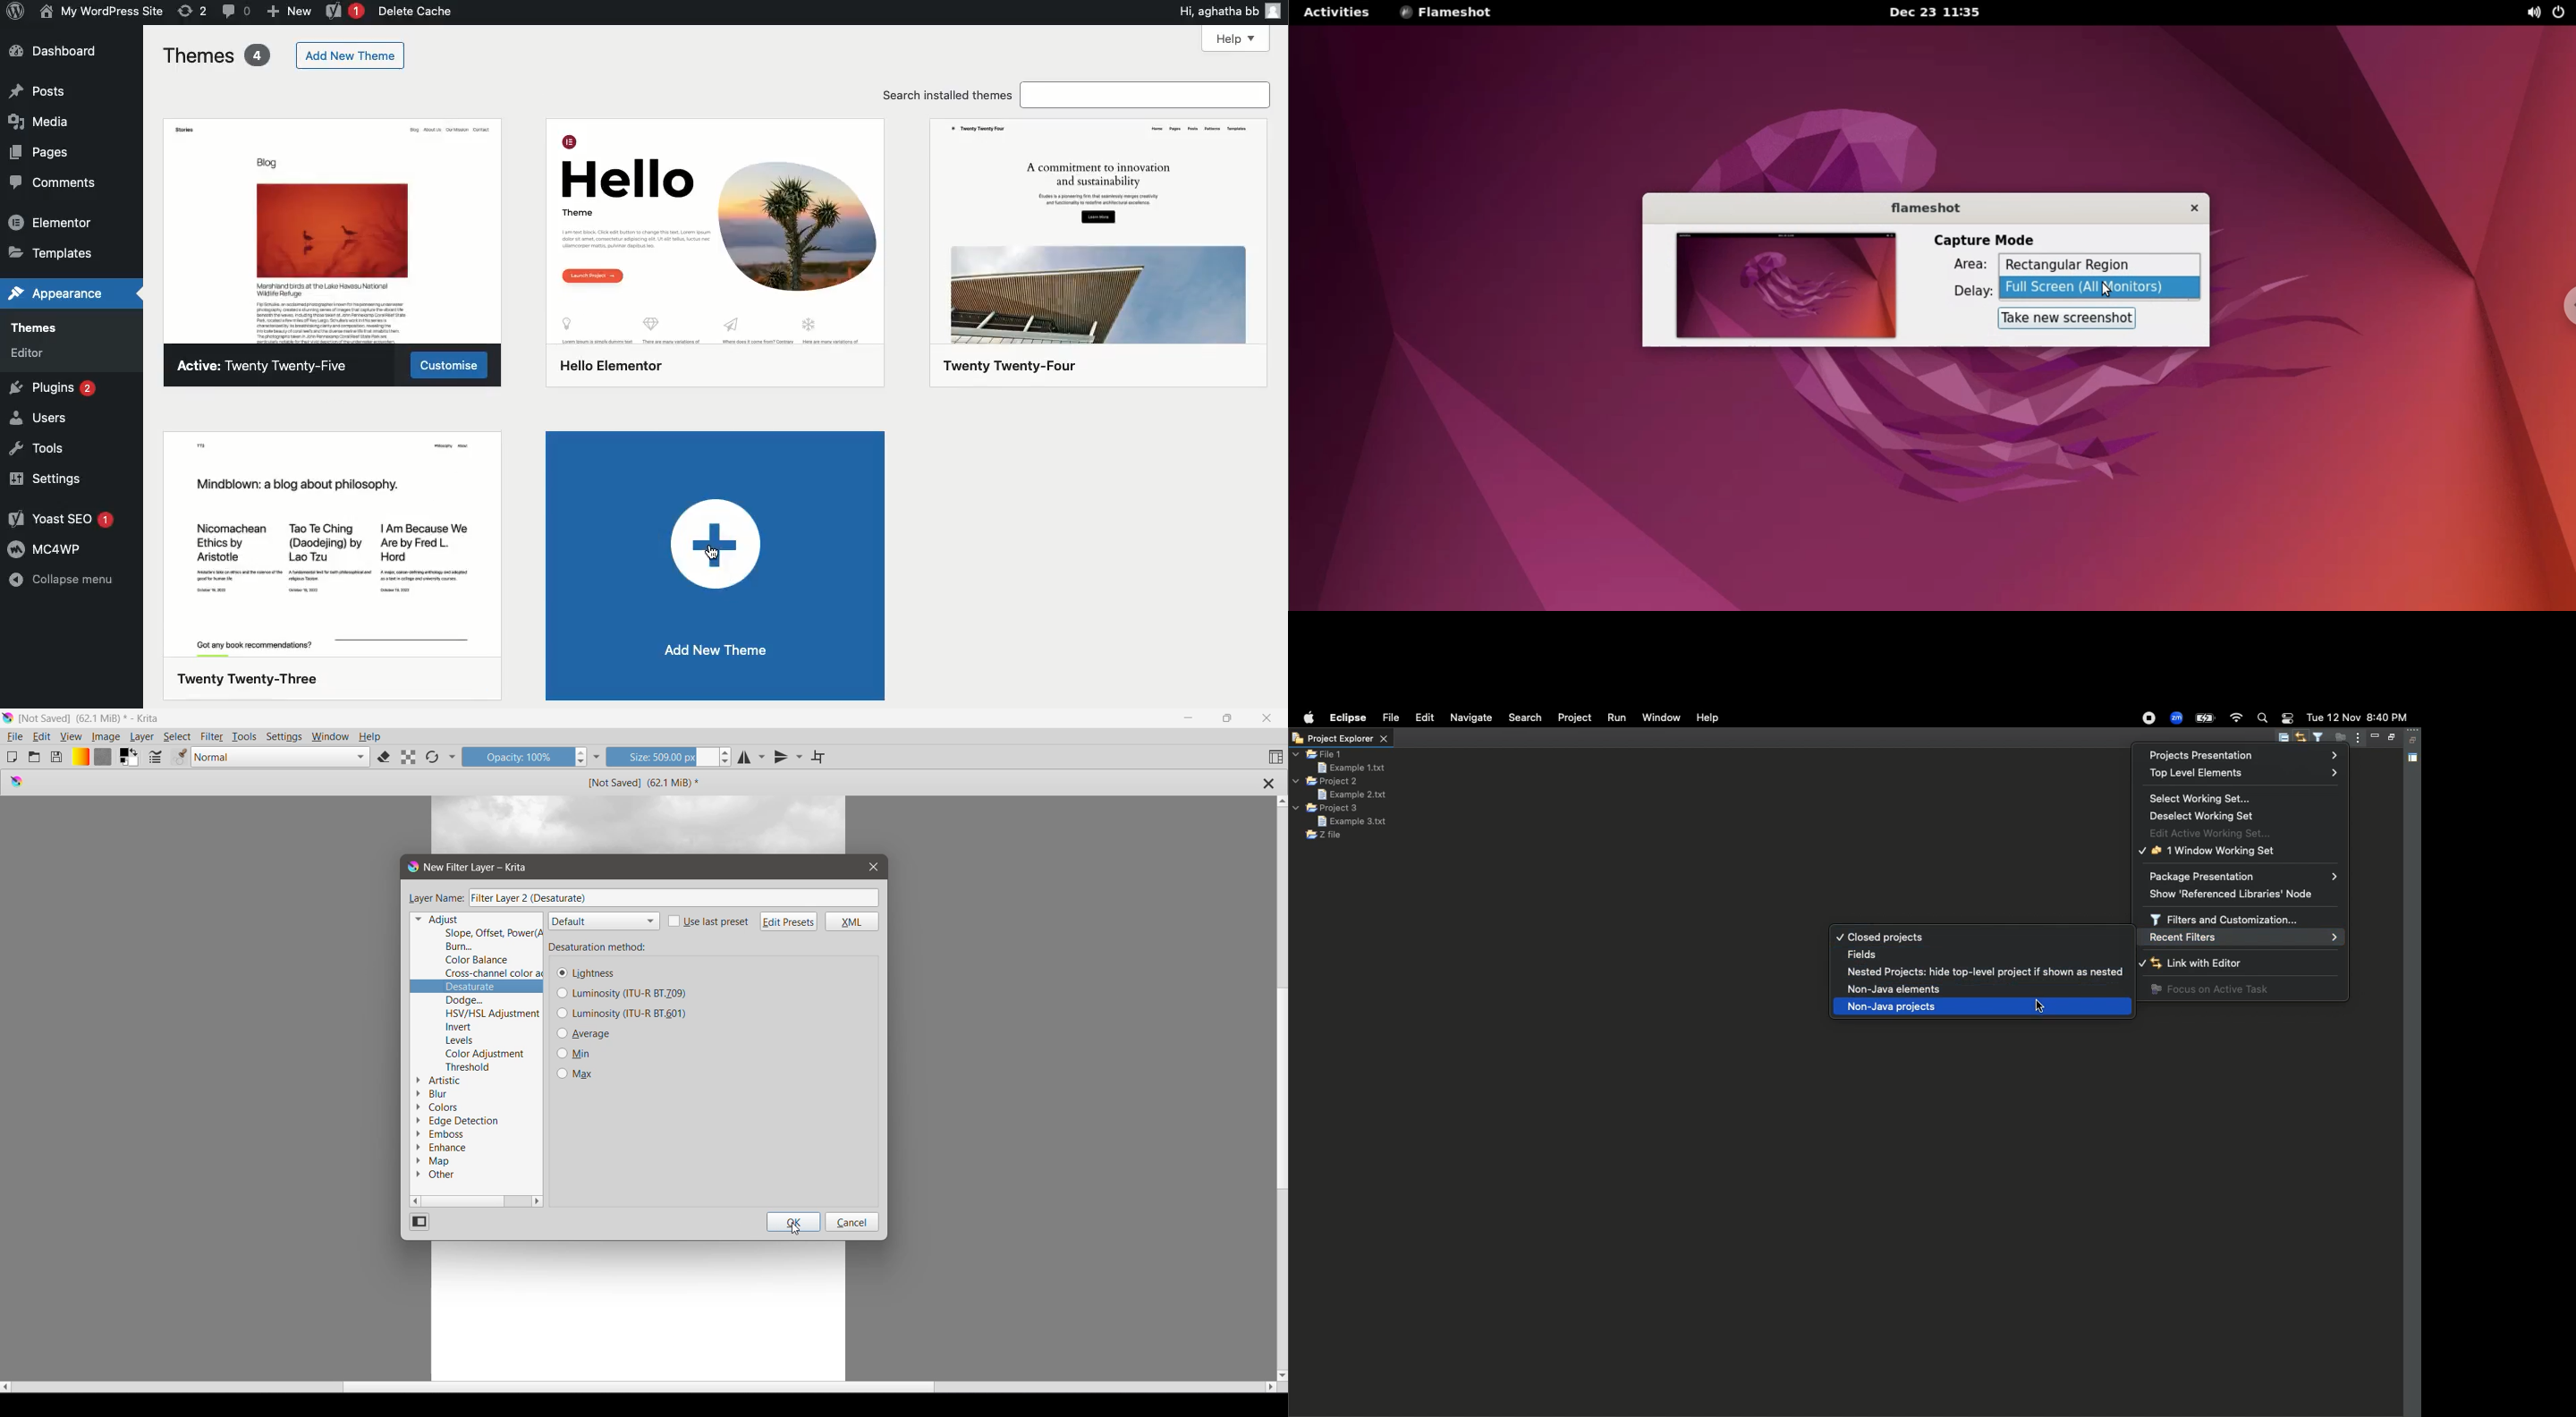  What do you see at coordinates (1274, 757) in the screenshot?
I see `Choose Workspace` at bounding box center [1274, 757].